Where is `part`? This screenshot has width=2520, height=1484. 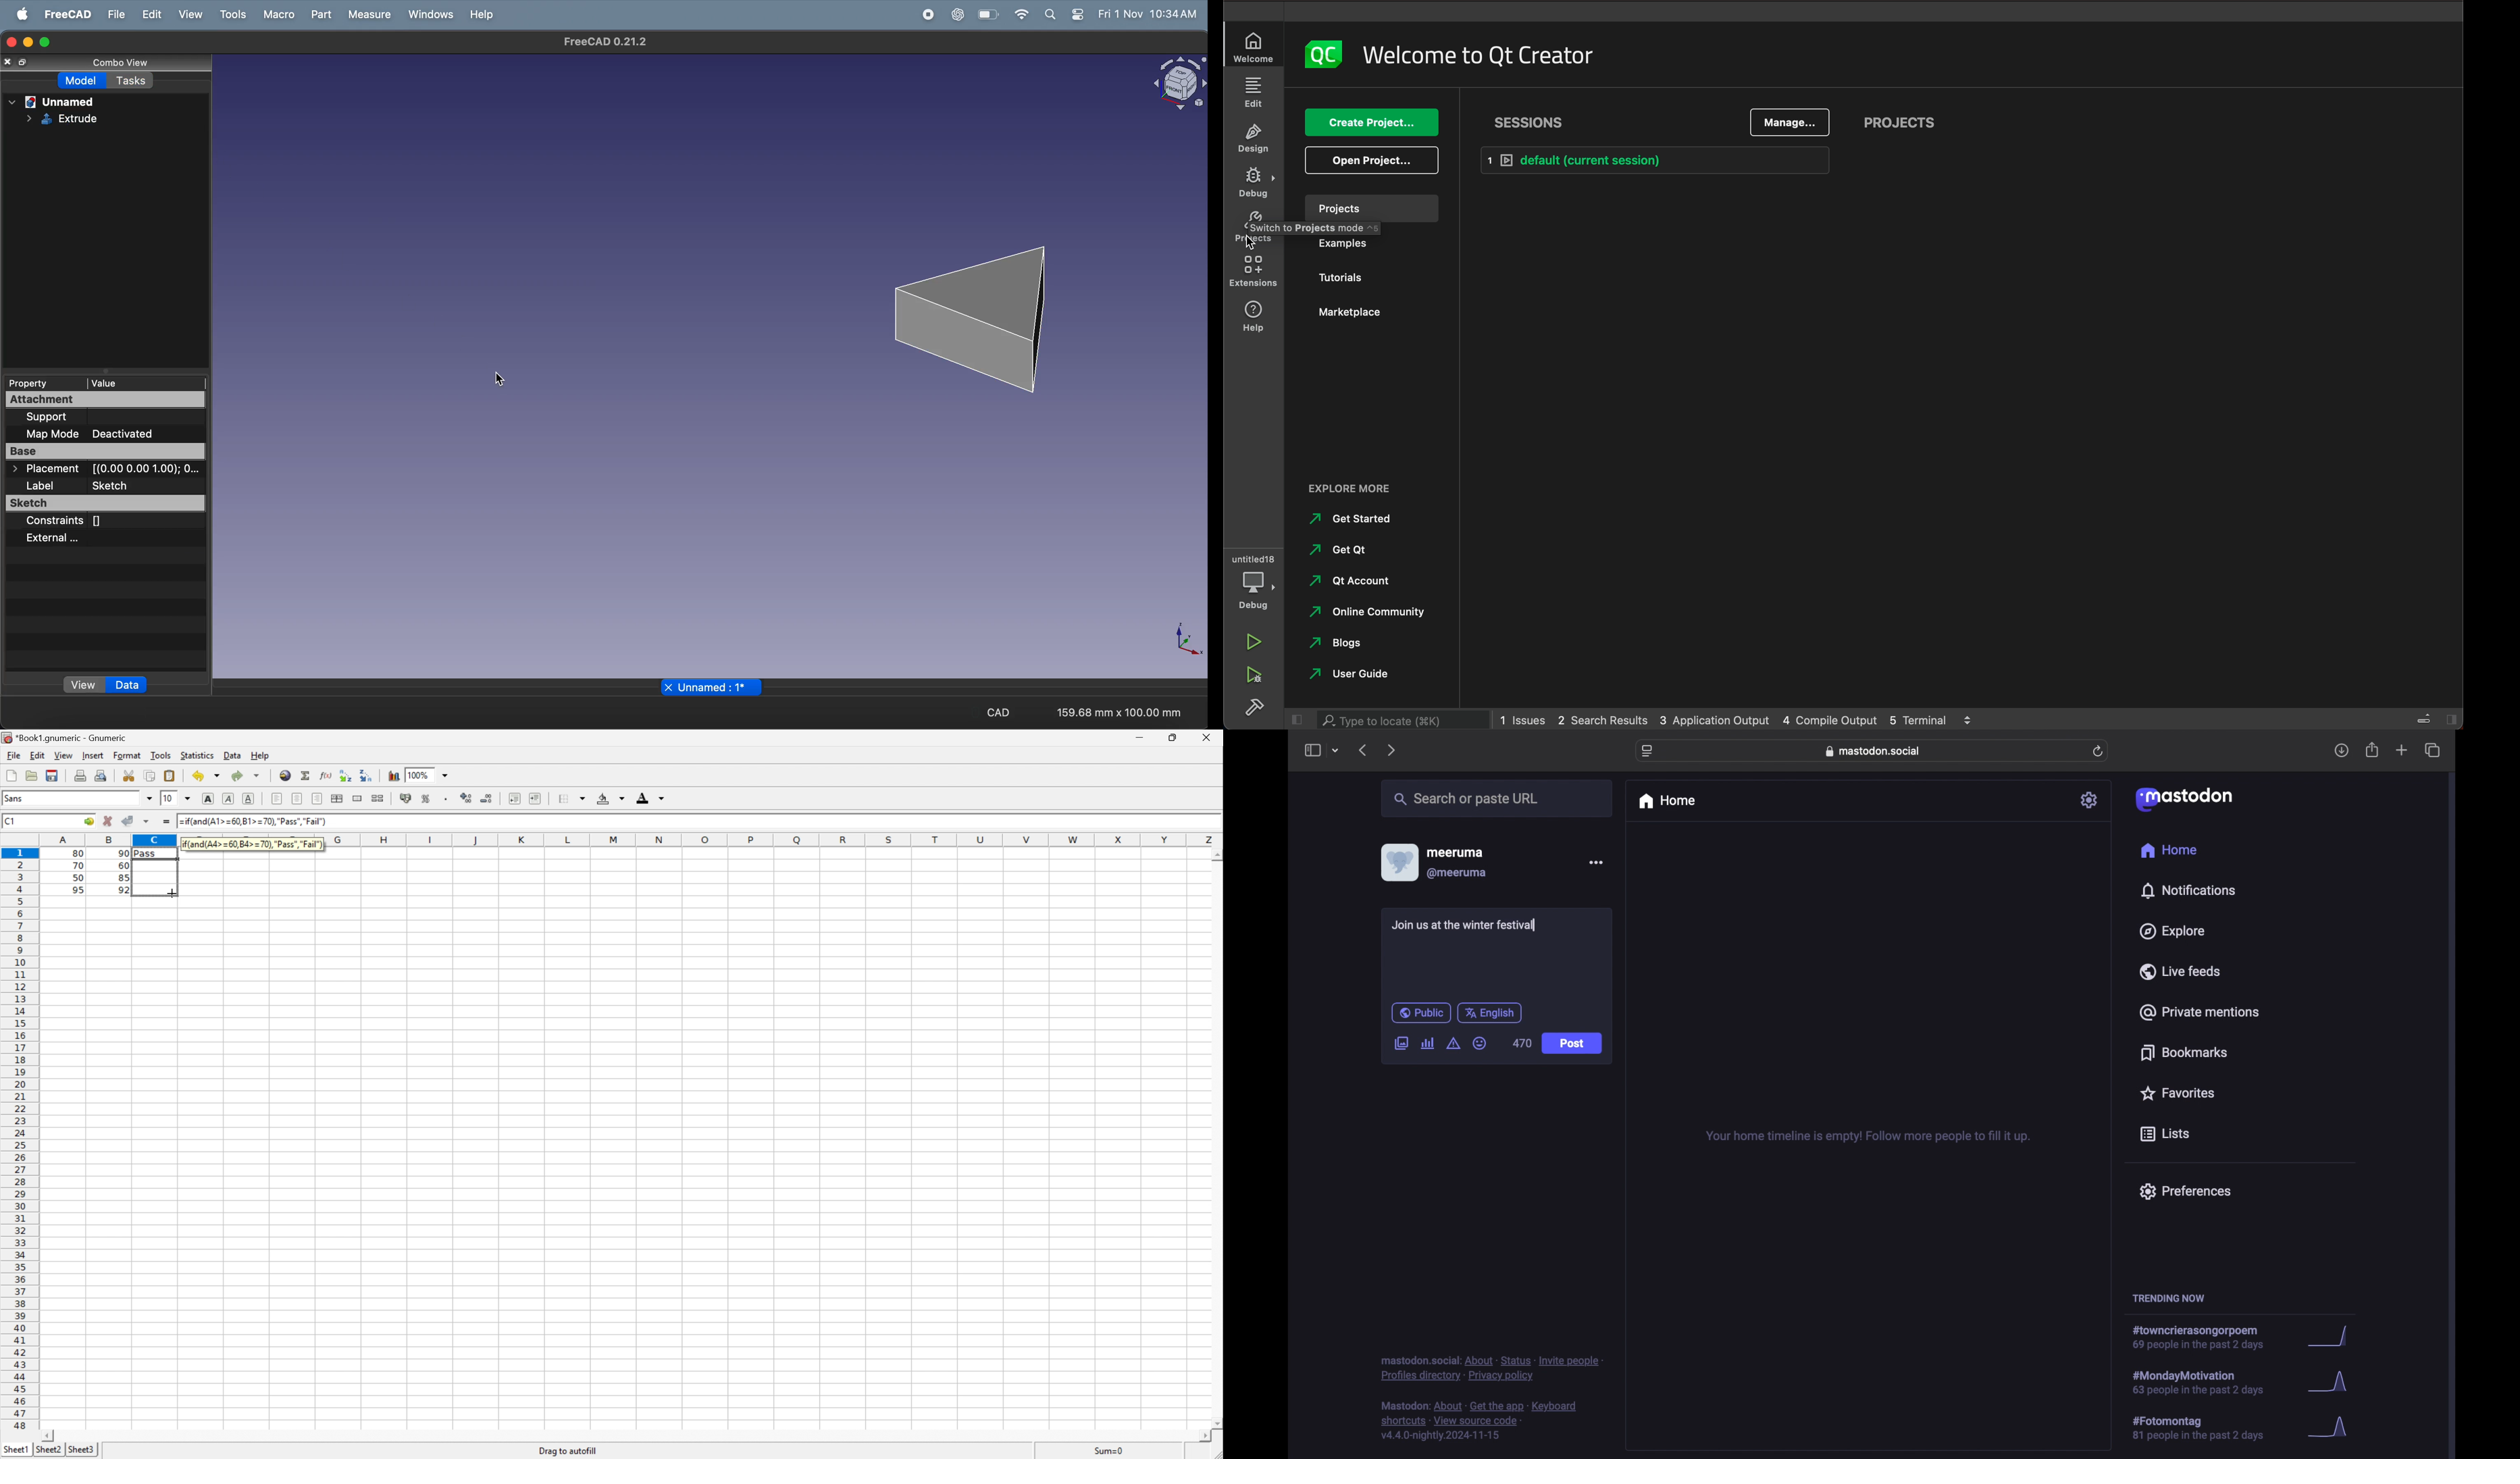 part is located at coordinates (323, 14).